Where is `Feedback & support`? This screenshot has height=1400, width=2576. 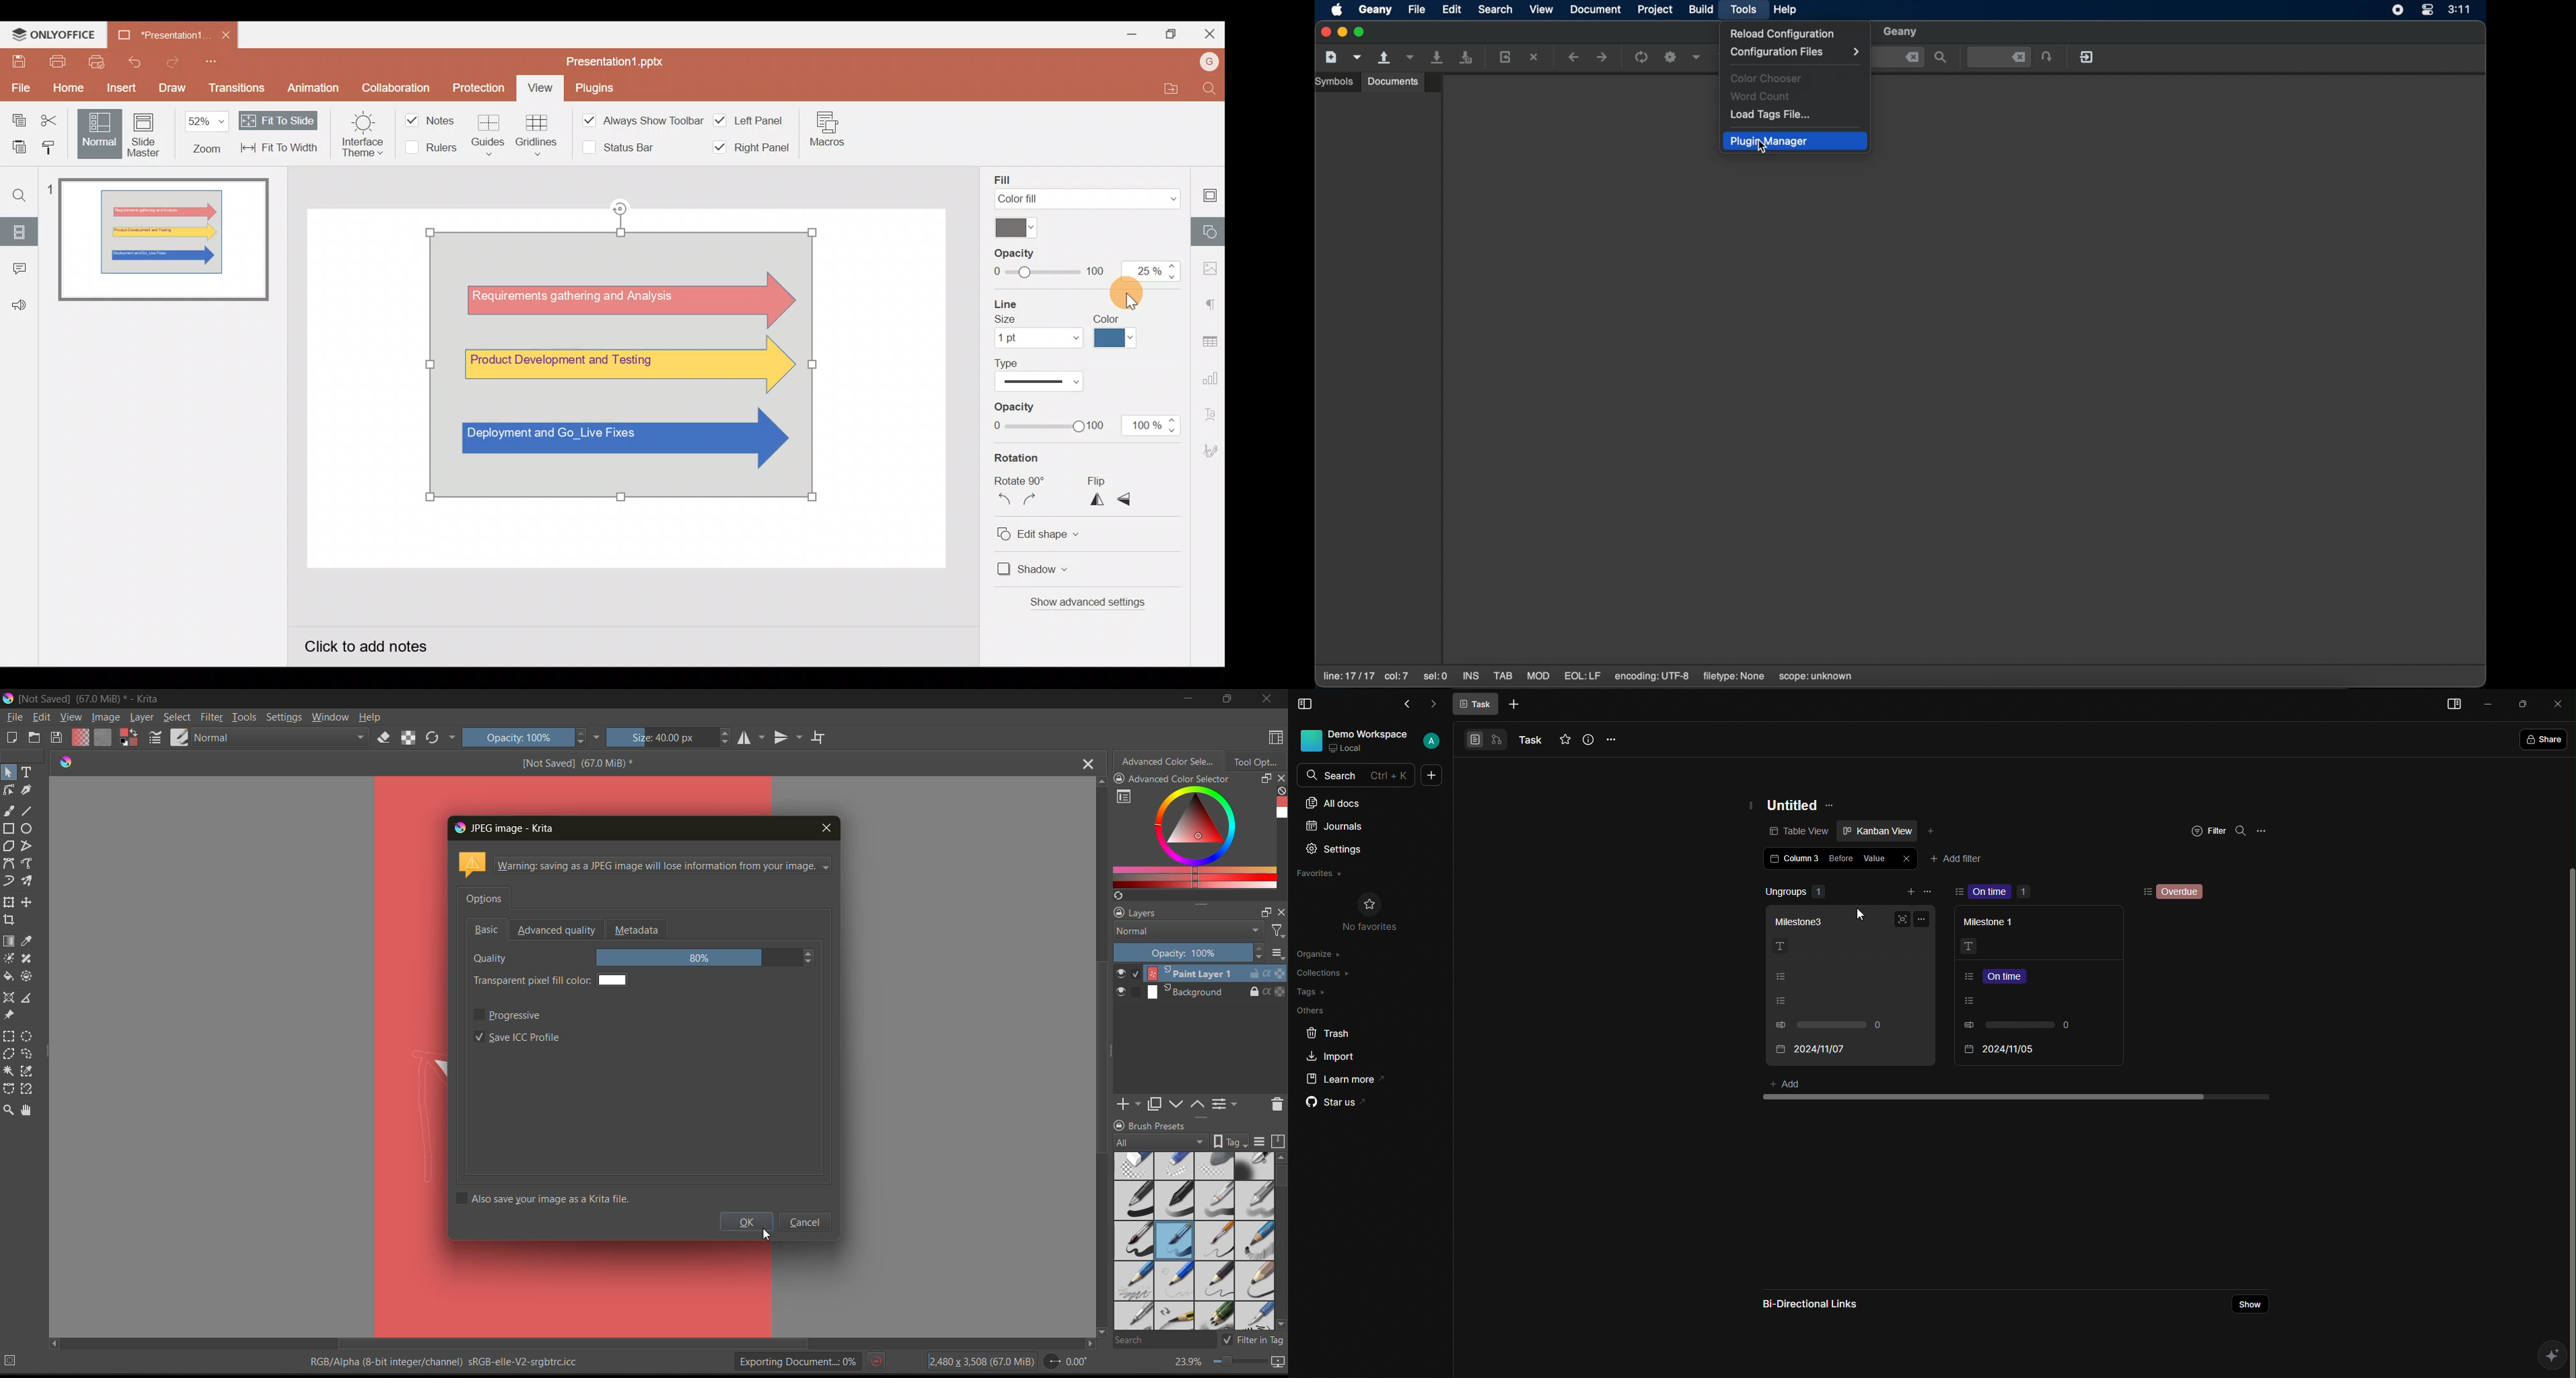
Feedback & support is located at coordinates (20, 300).